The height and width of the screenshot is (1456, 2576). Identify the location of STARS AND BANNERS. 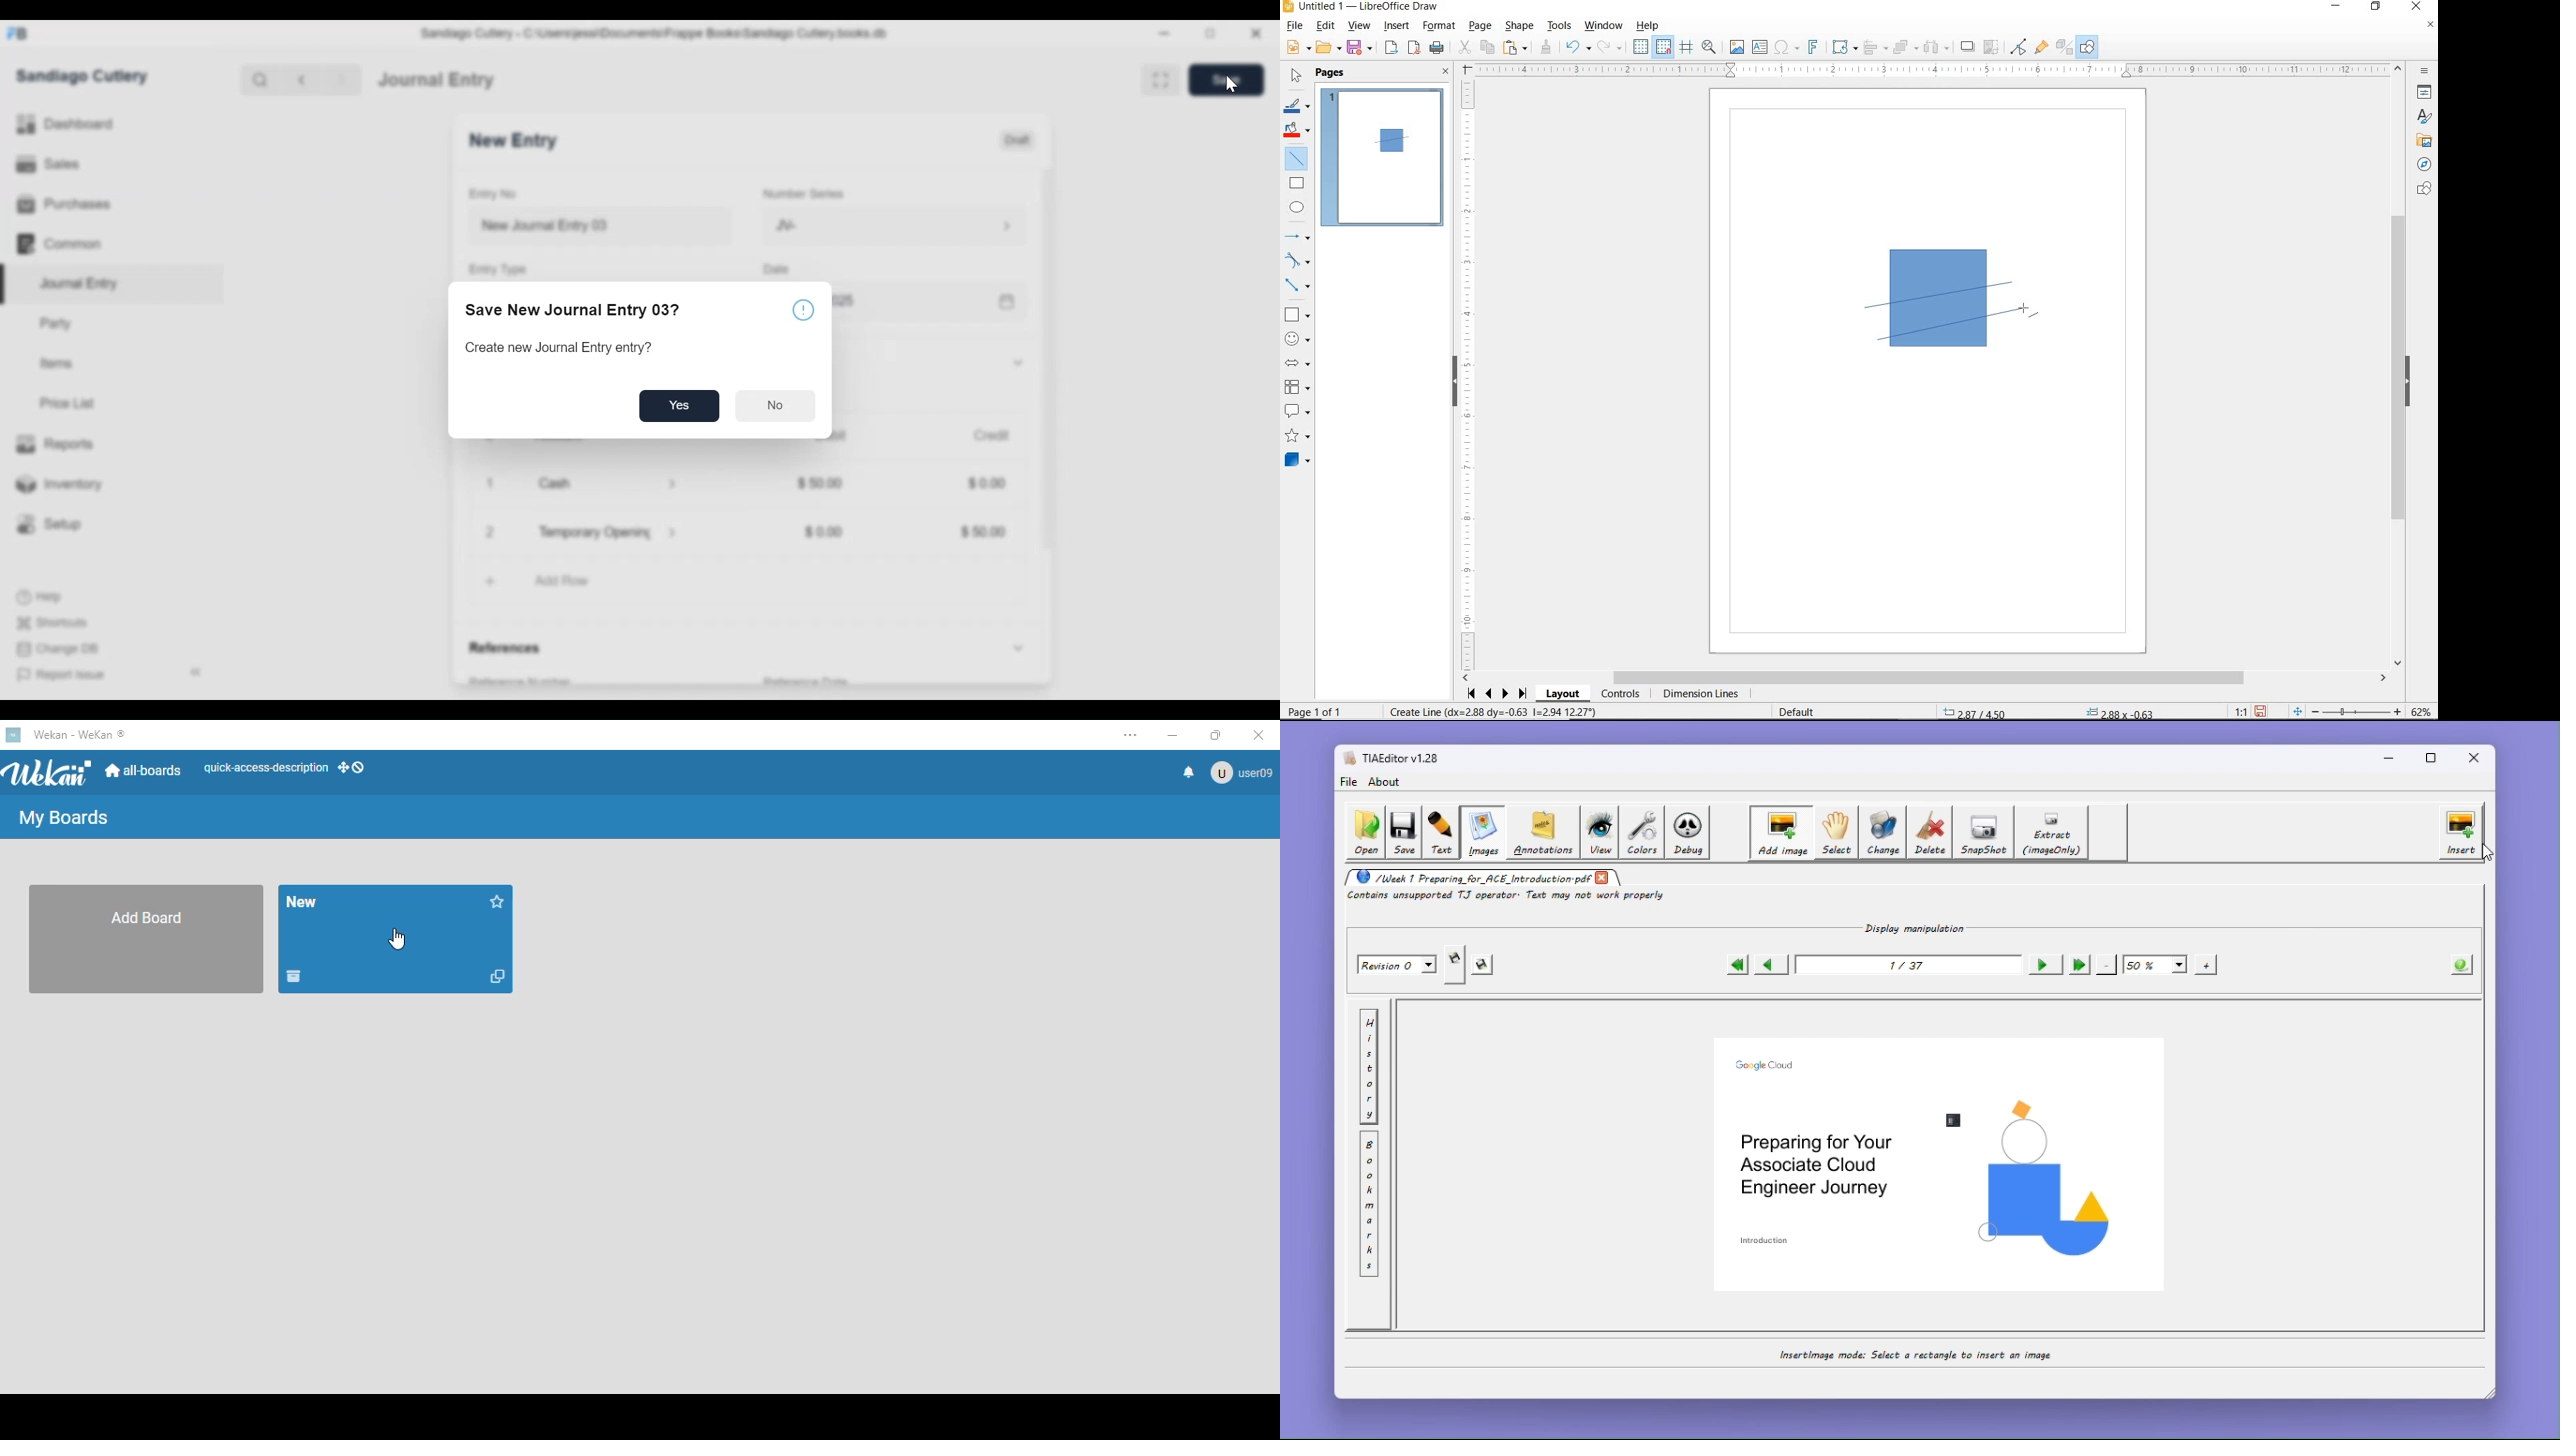
(1297, 437).